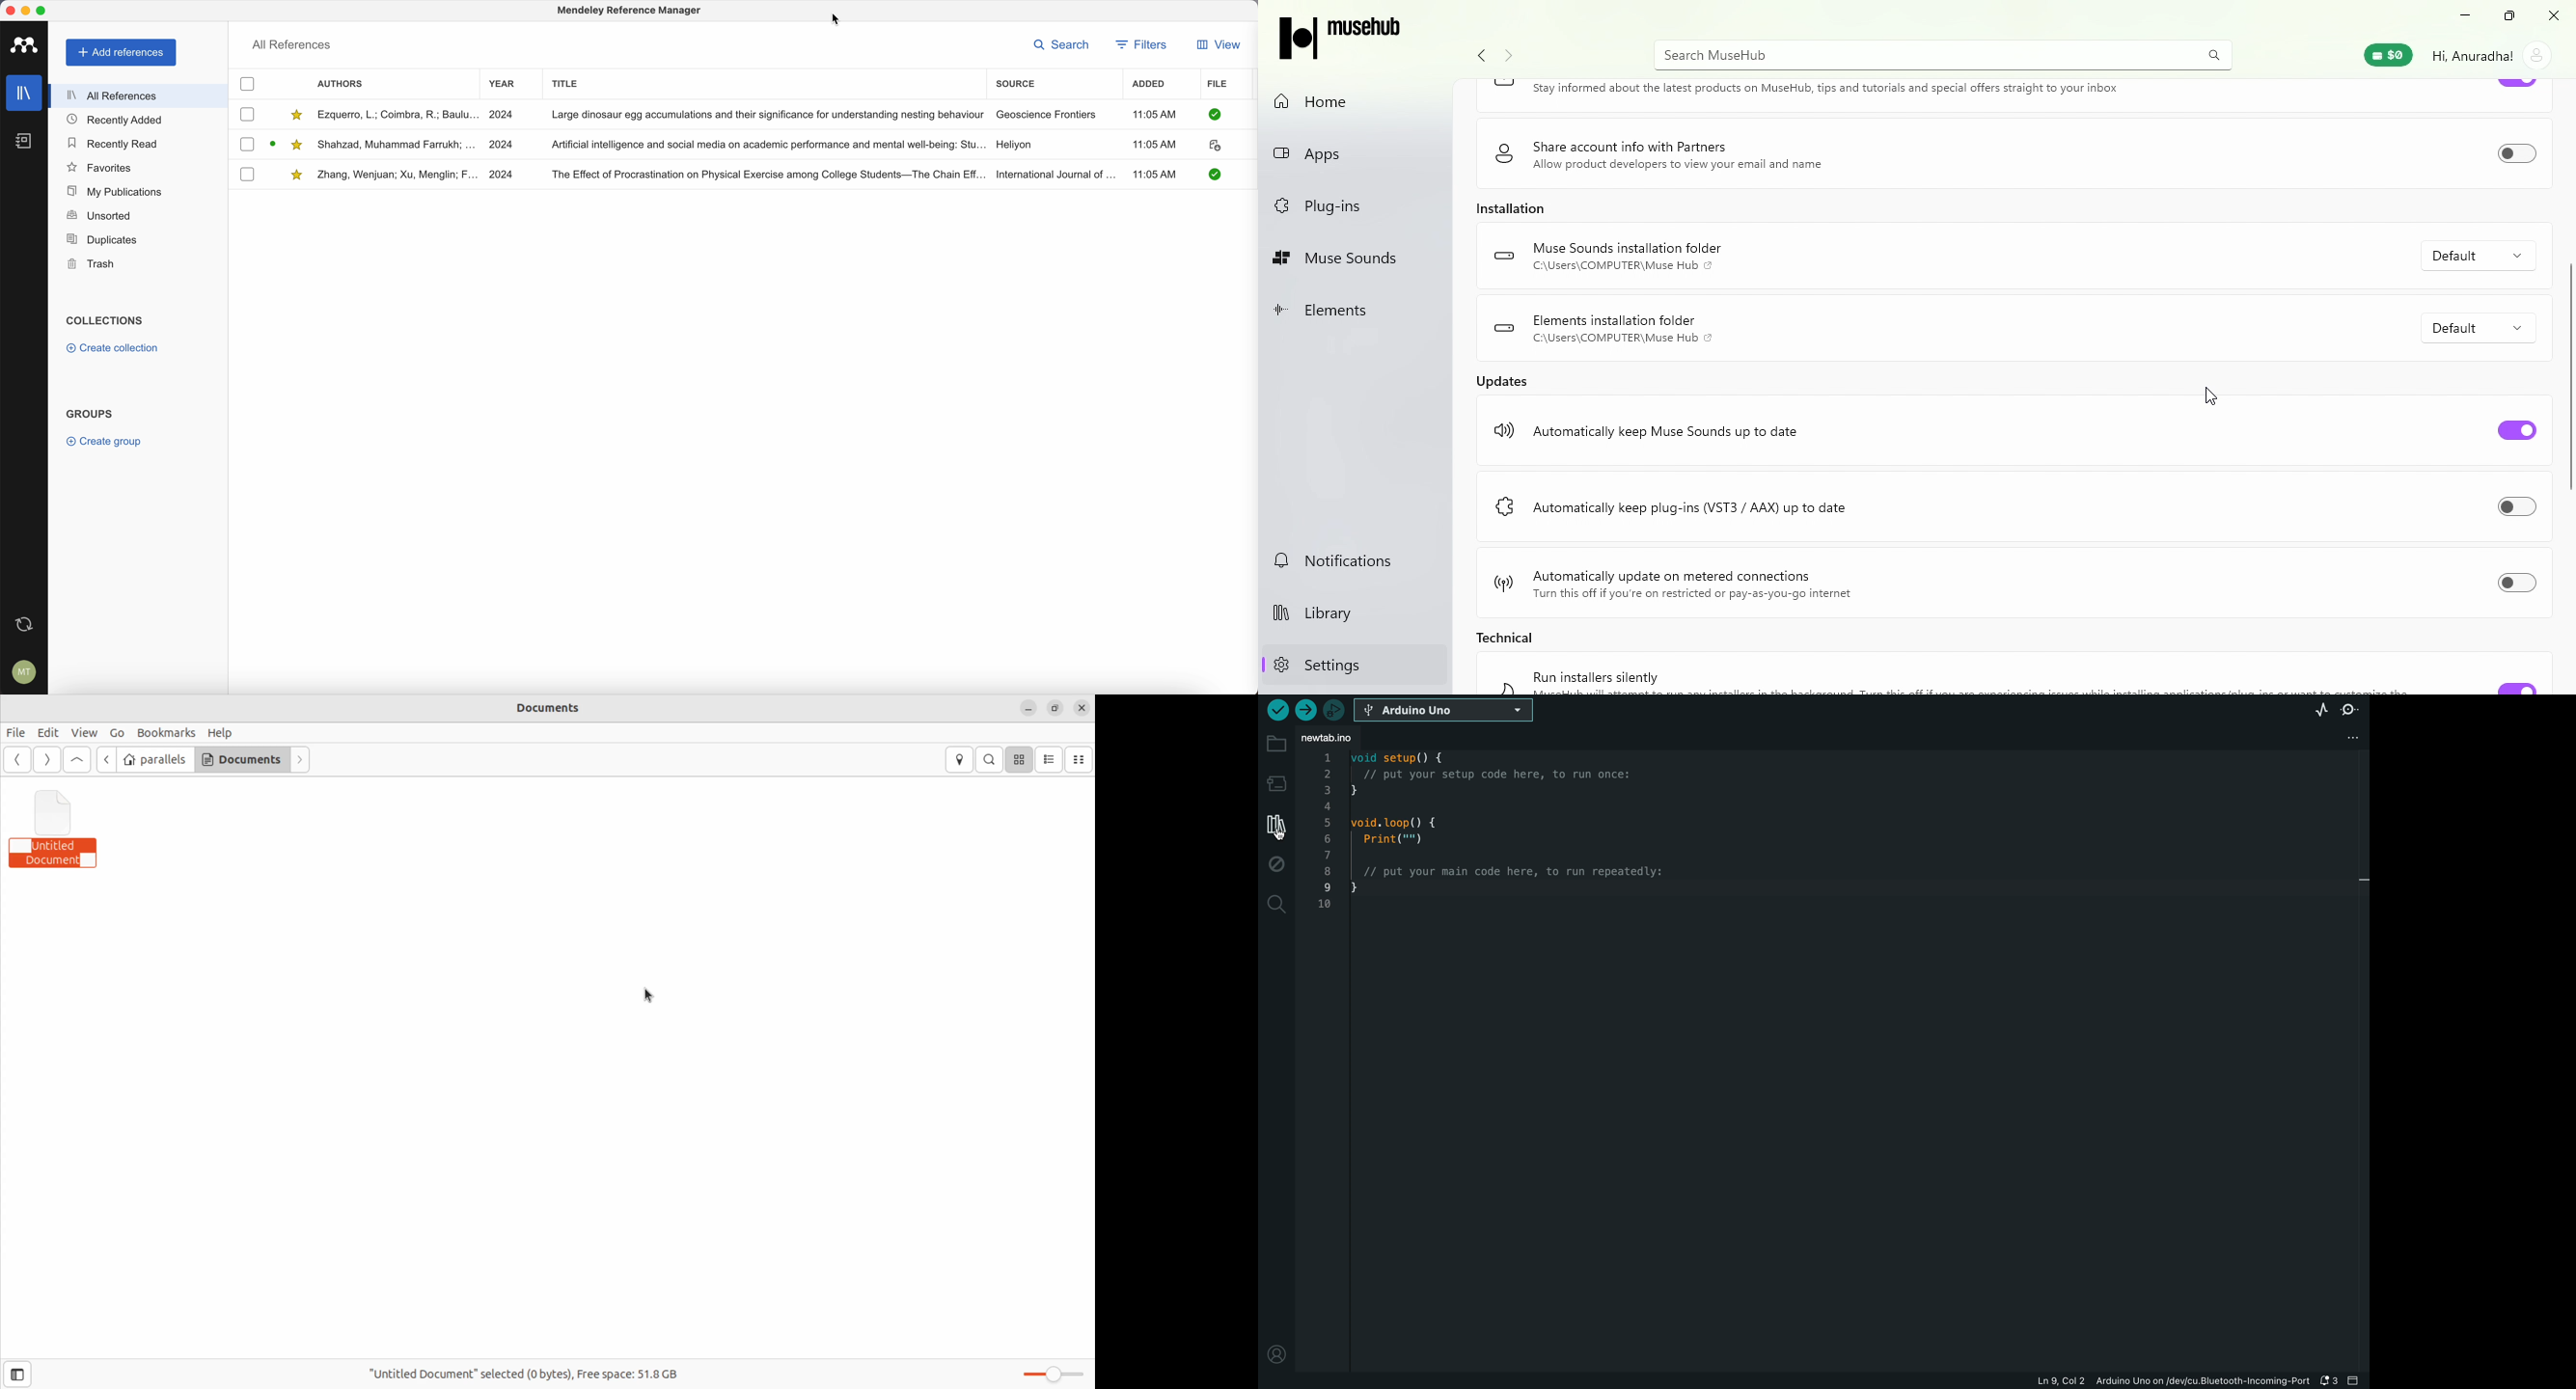 This screenshot has height=1400, width=2576. Describe the element at coordinates (19, 760) in the screenshot. I see `back ward` at that location.